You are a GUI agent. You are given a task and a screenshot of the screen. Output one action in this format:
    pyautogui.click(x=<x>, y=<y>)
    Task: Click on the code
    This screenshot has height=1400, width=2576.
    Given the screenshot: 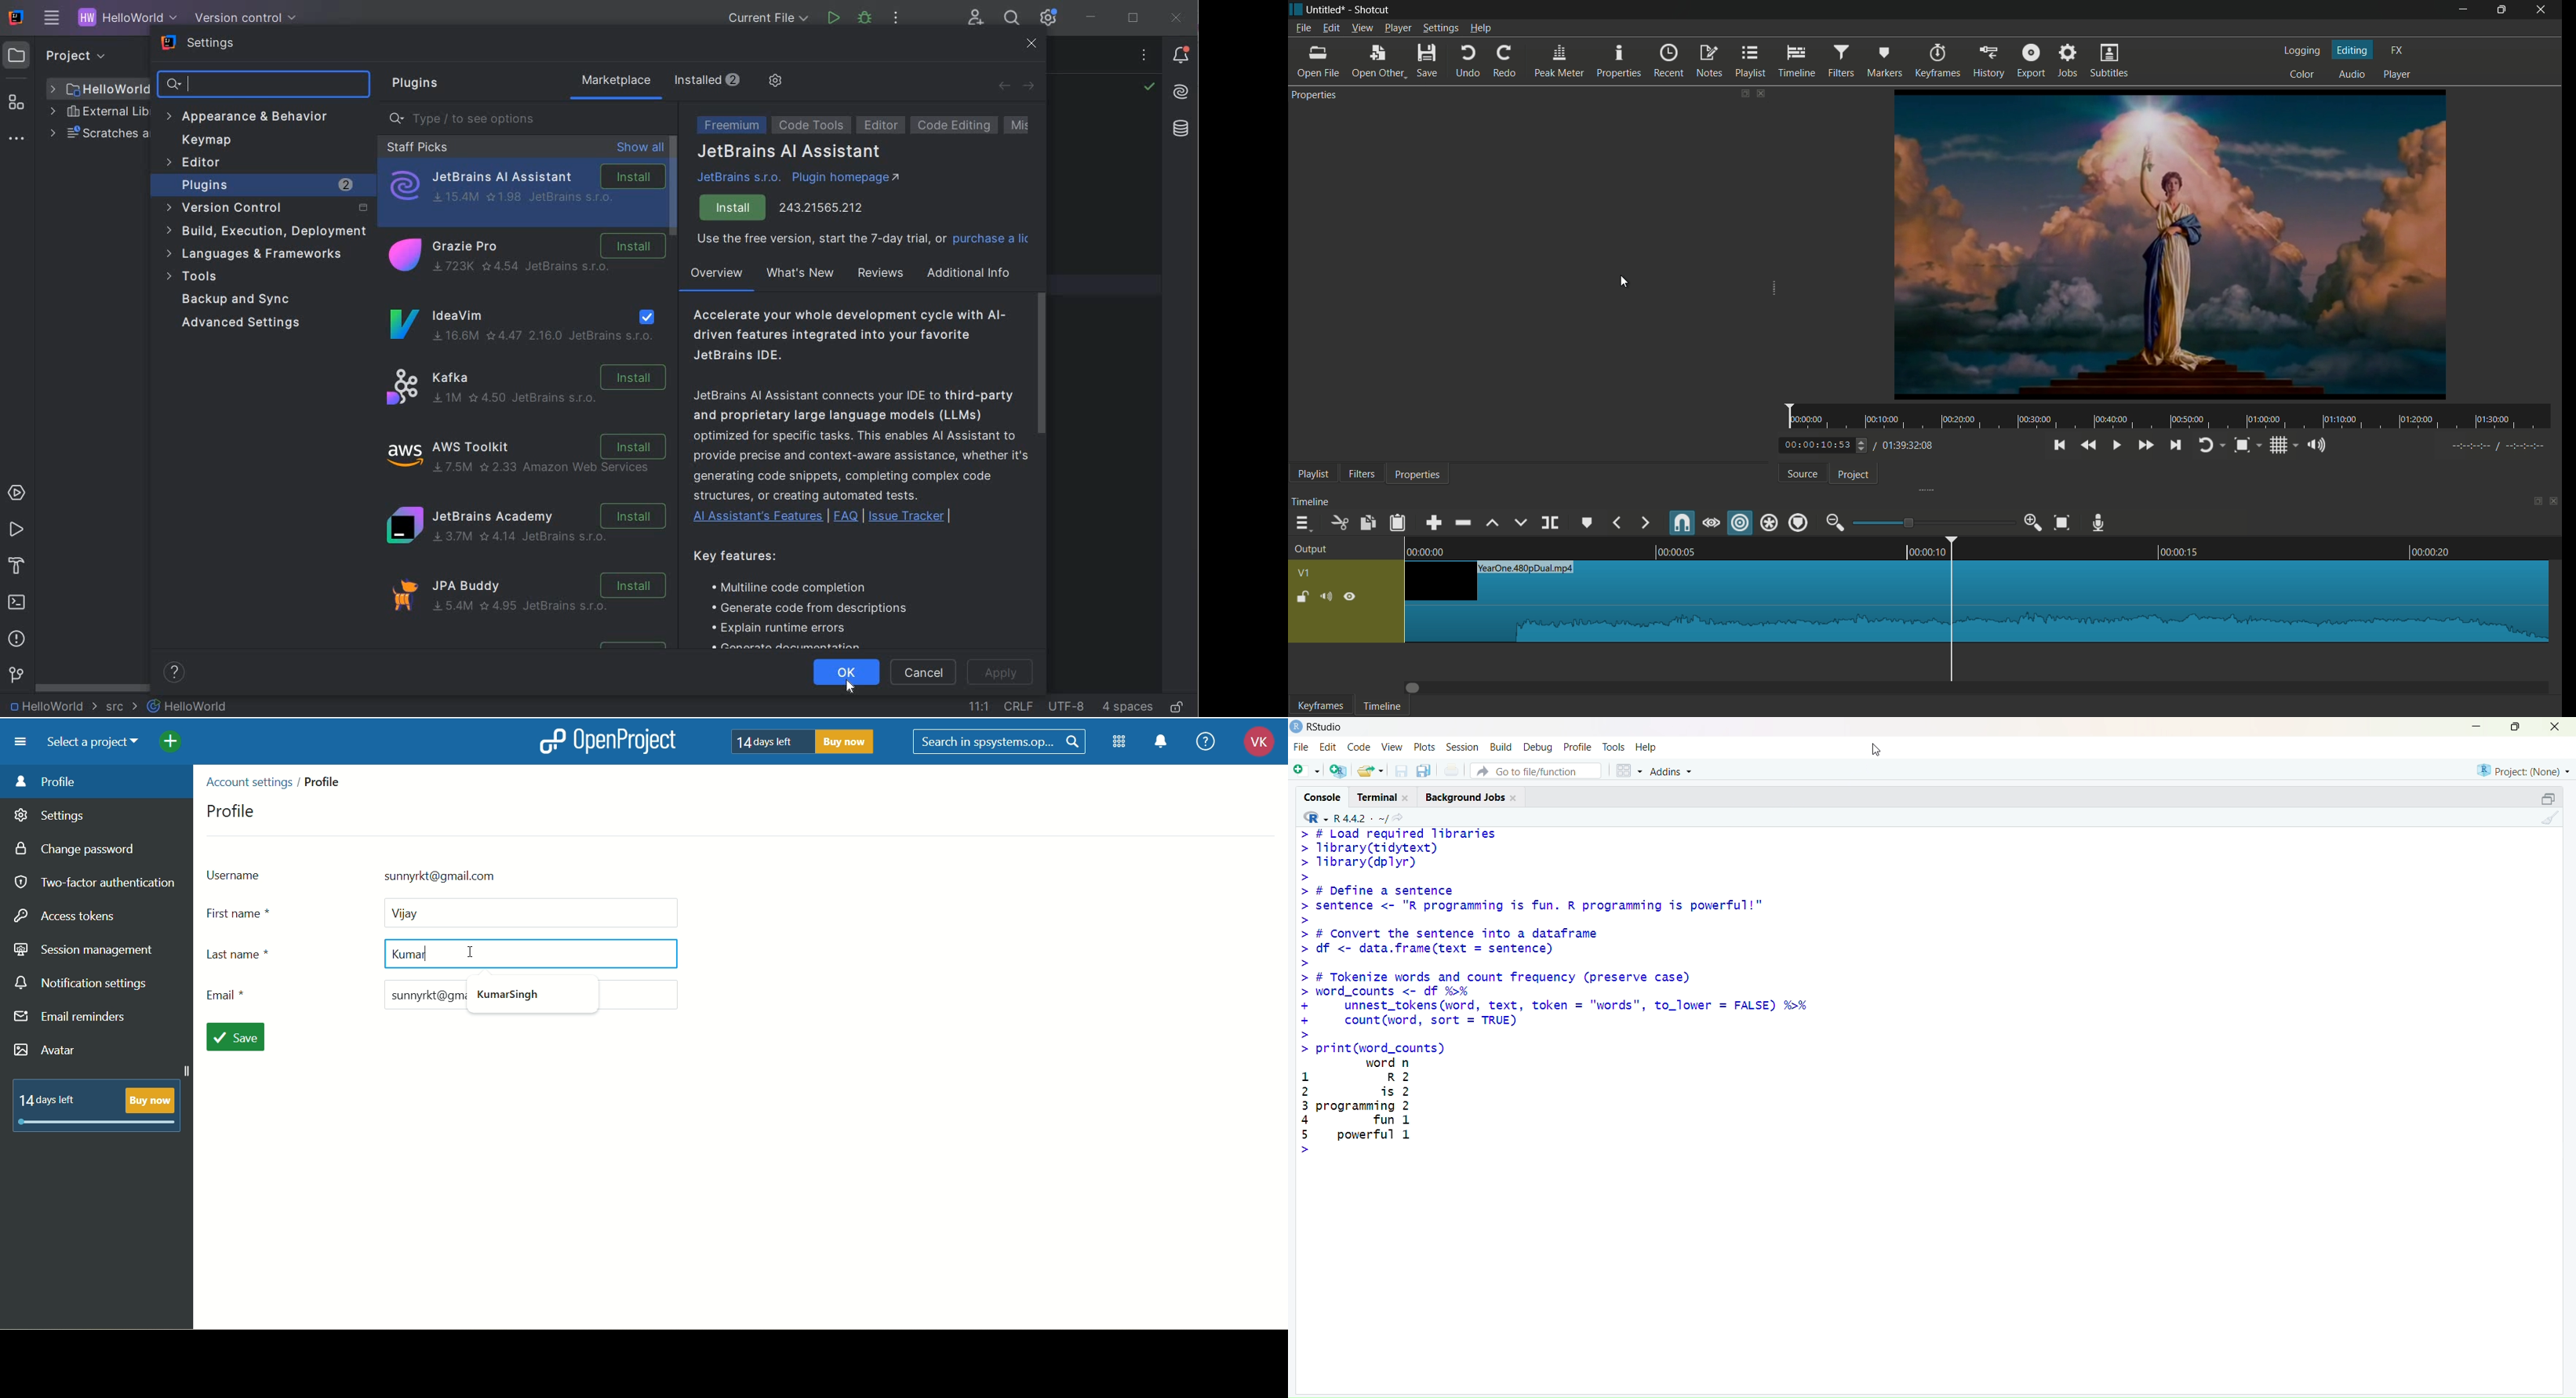 What is the action you would take?
    pyautogui.click(x=1362, y=748)
    